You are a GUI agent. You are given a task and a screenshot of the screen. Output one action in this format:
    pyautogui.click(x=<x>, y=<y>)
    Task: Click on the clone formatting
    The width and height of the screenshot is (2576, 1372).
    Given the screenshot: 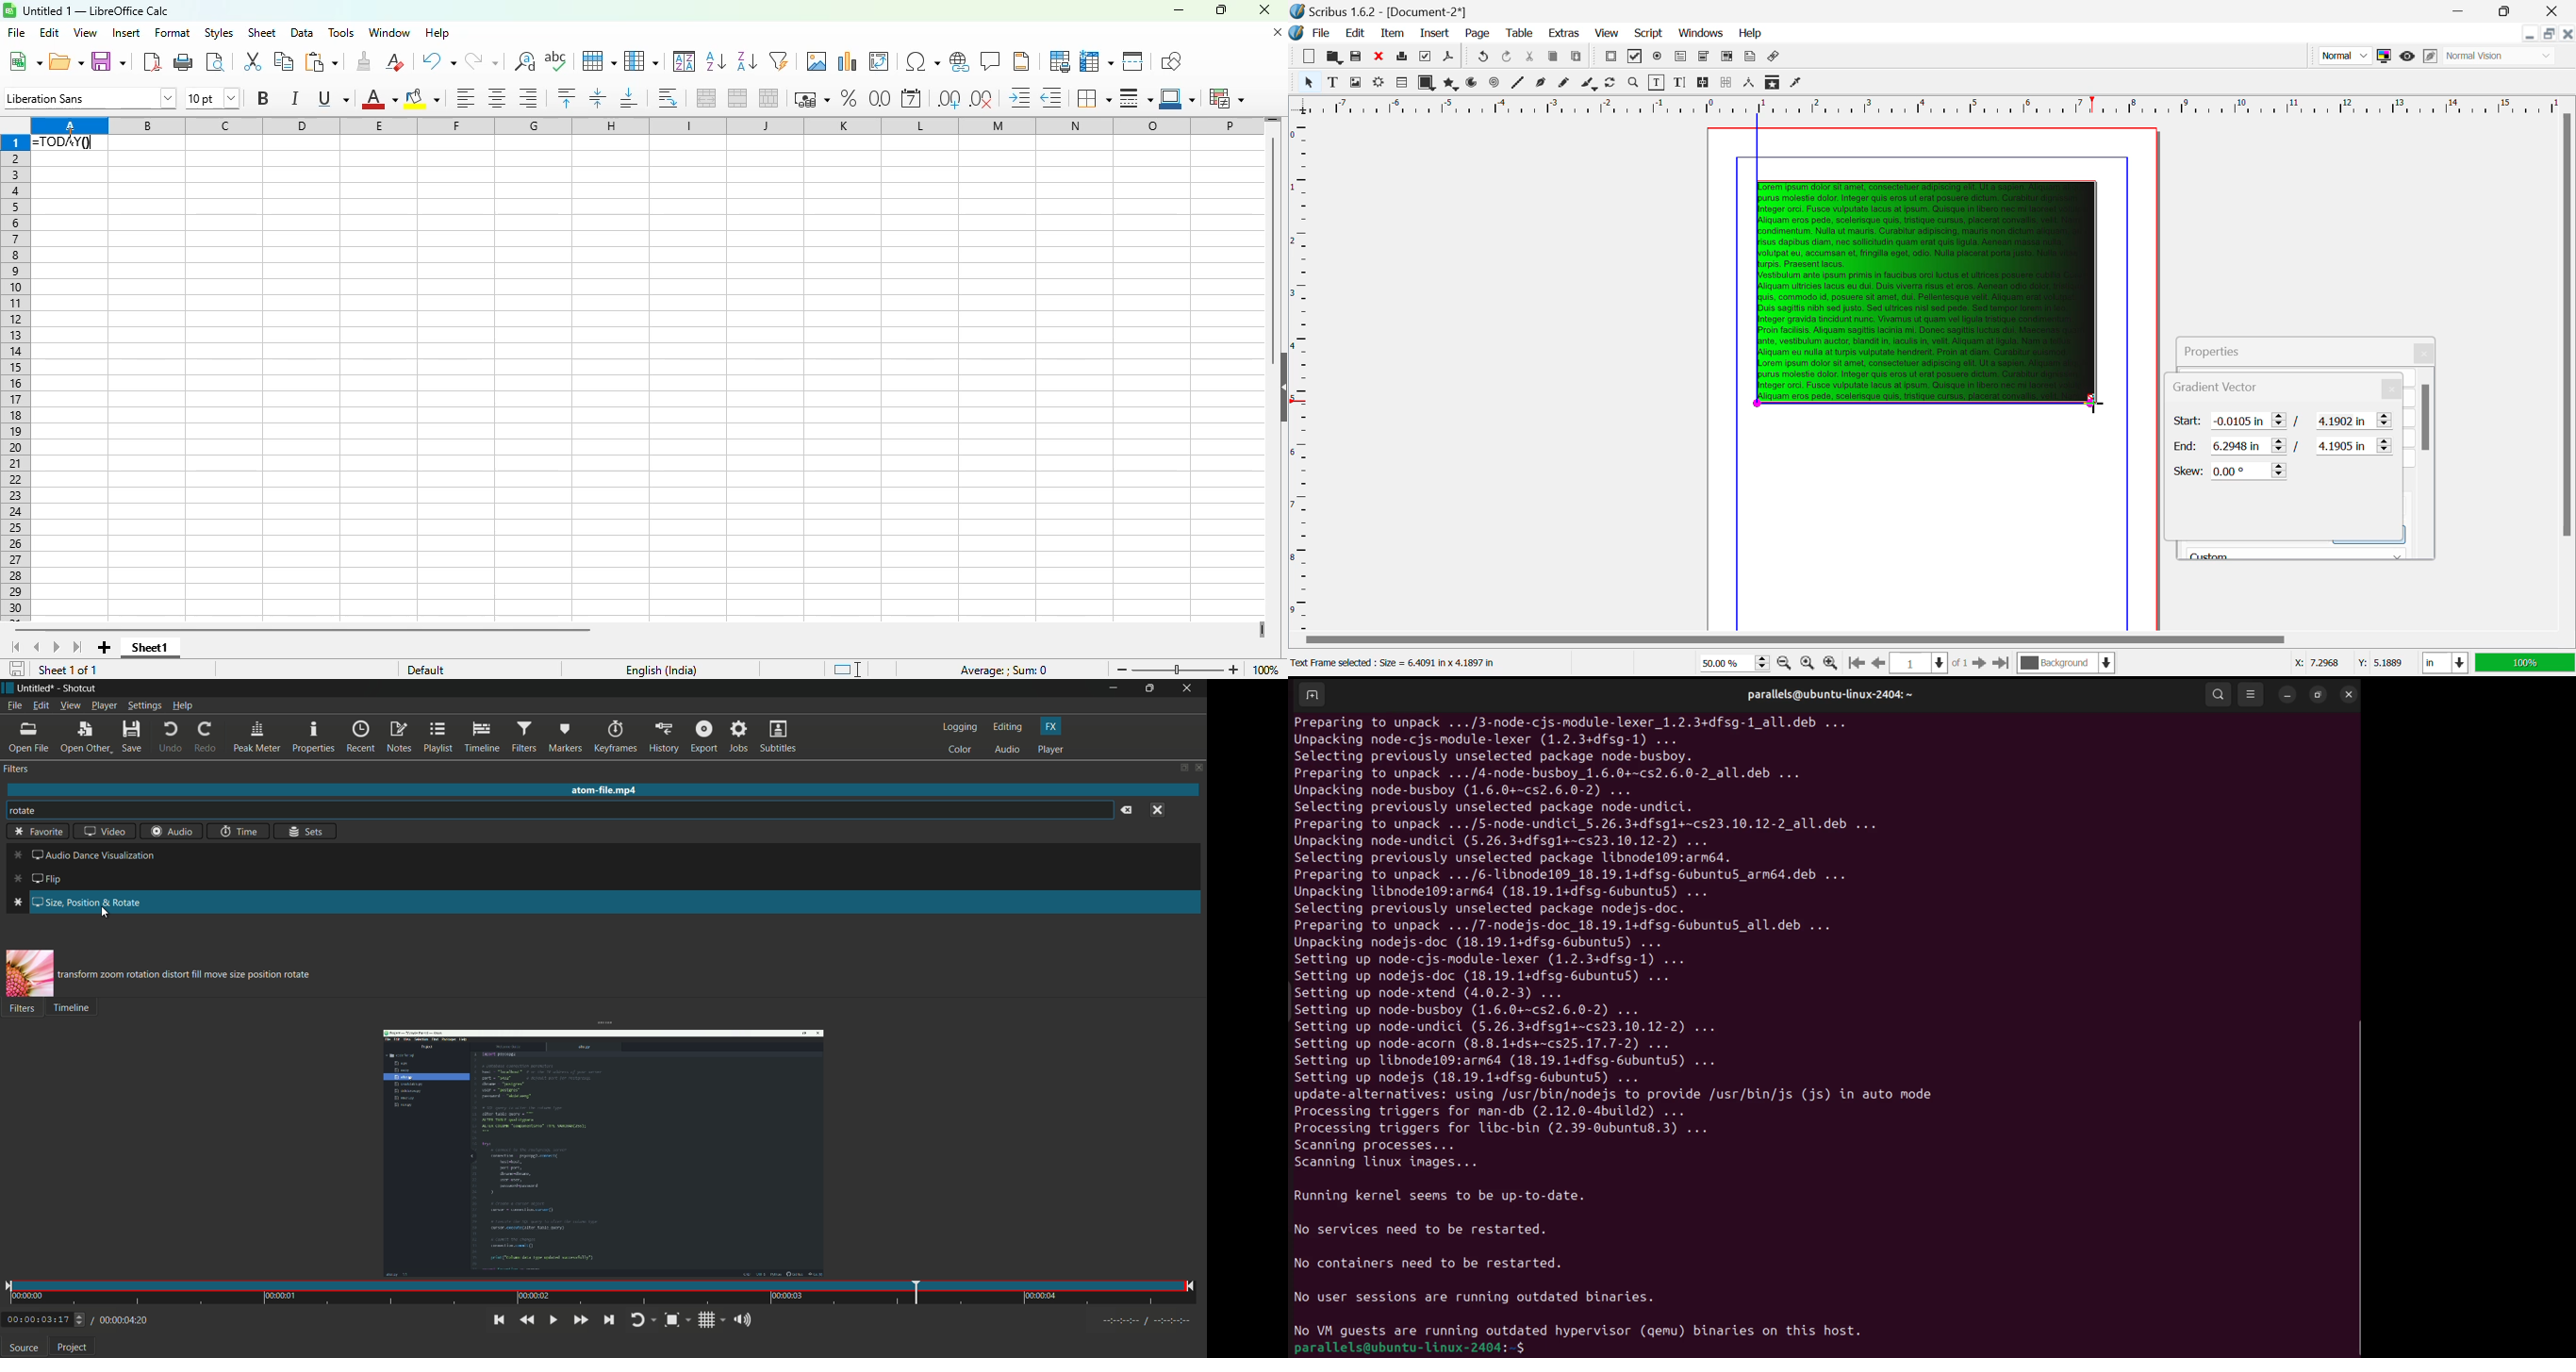 What is the action you would take?
    pyautogui.click(x=364, y=61)
    